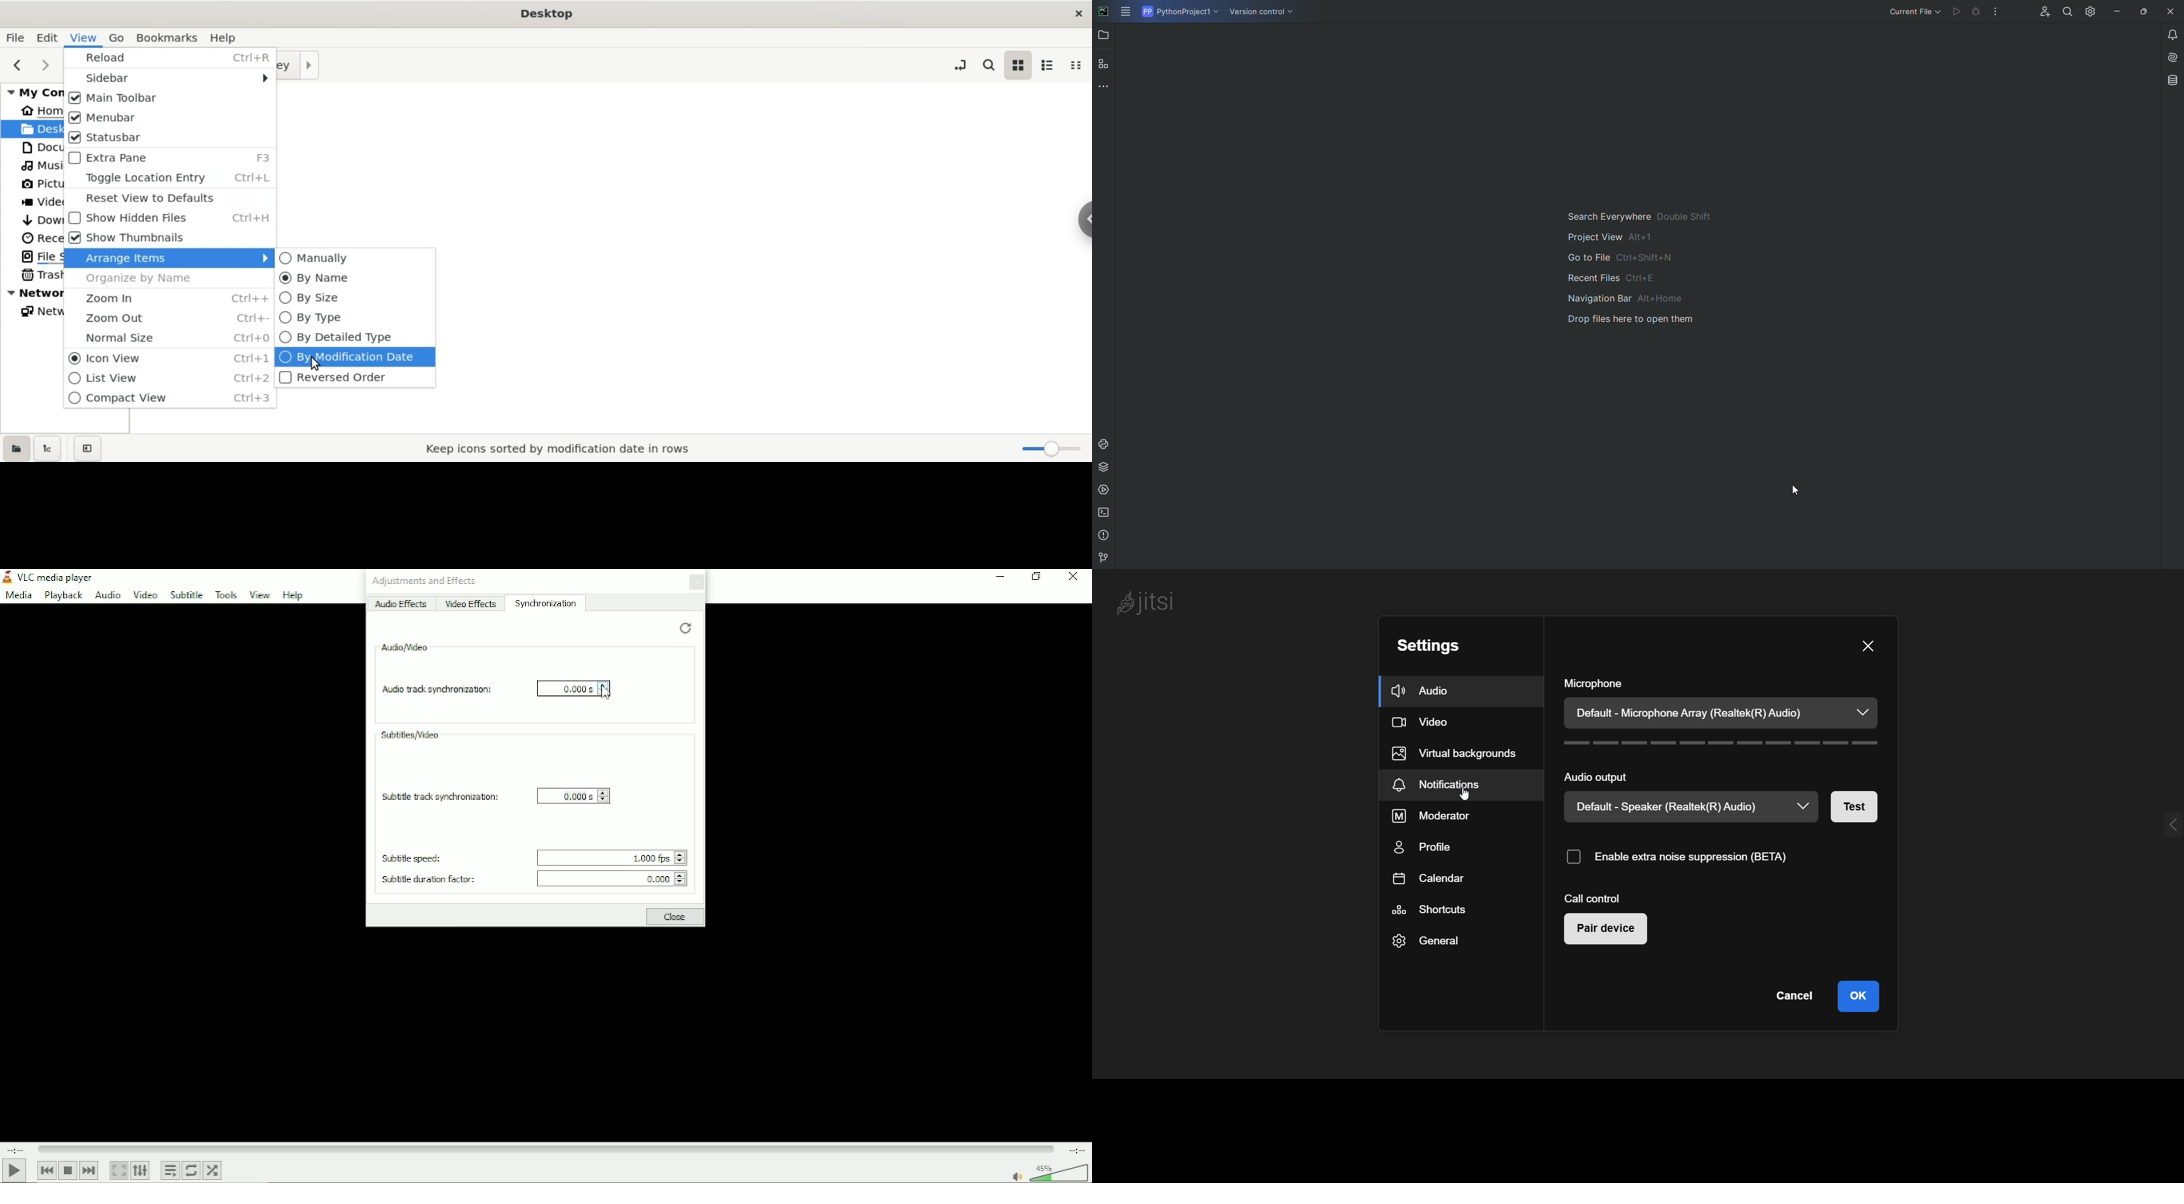 The image size is (2184, 1204). Describe the element at coordinates (226, 594) in the screenshot. I see `Tools` at that location.